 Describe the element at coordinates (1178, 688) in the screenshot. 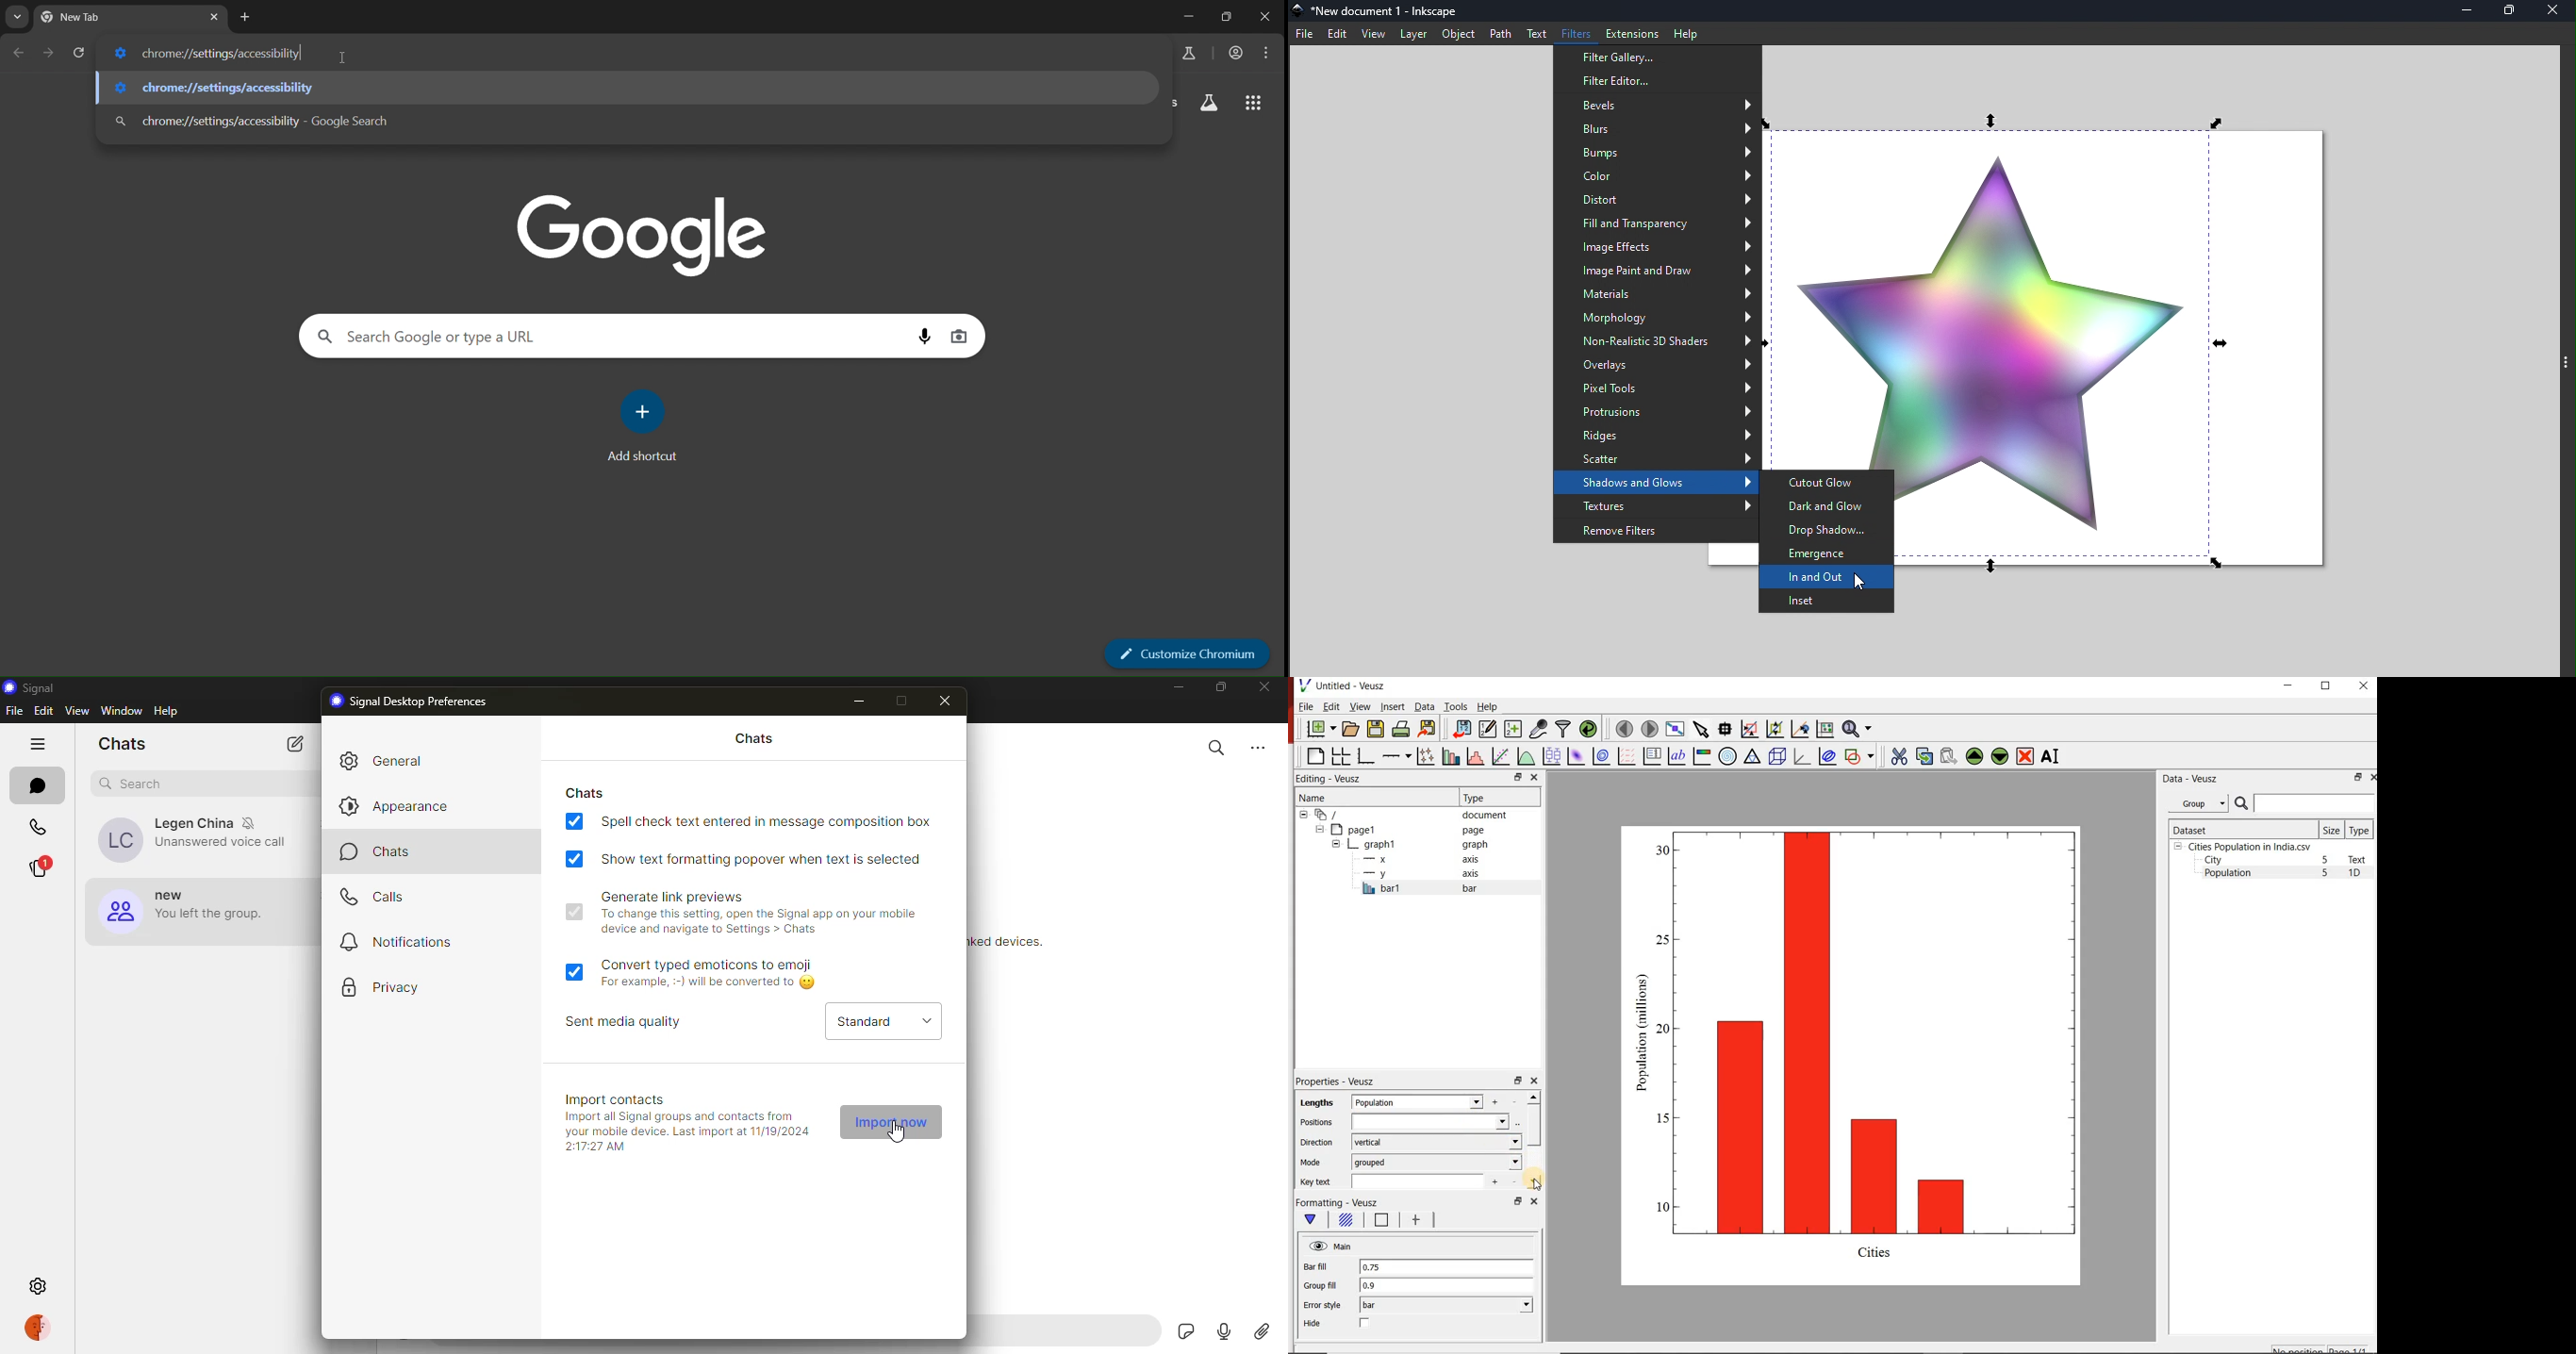

I see `minimize` at that location.